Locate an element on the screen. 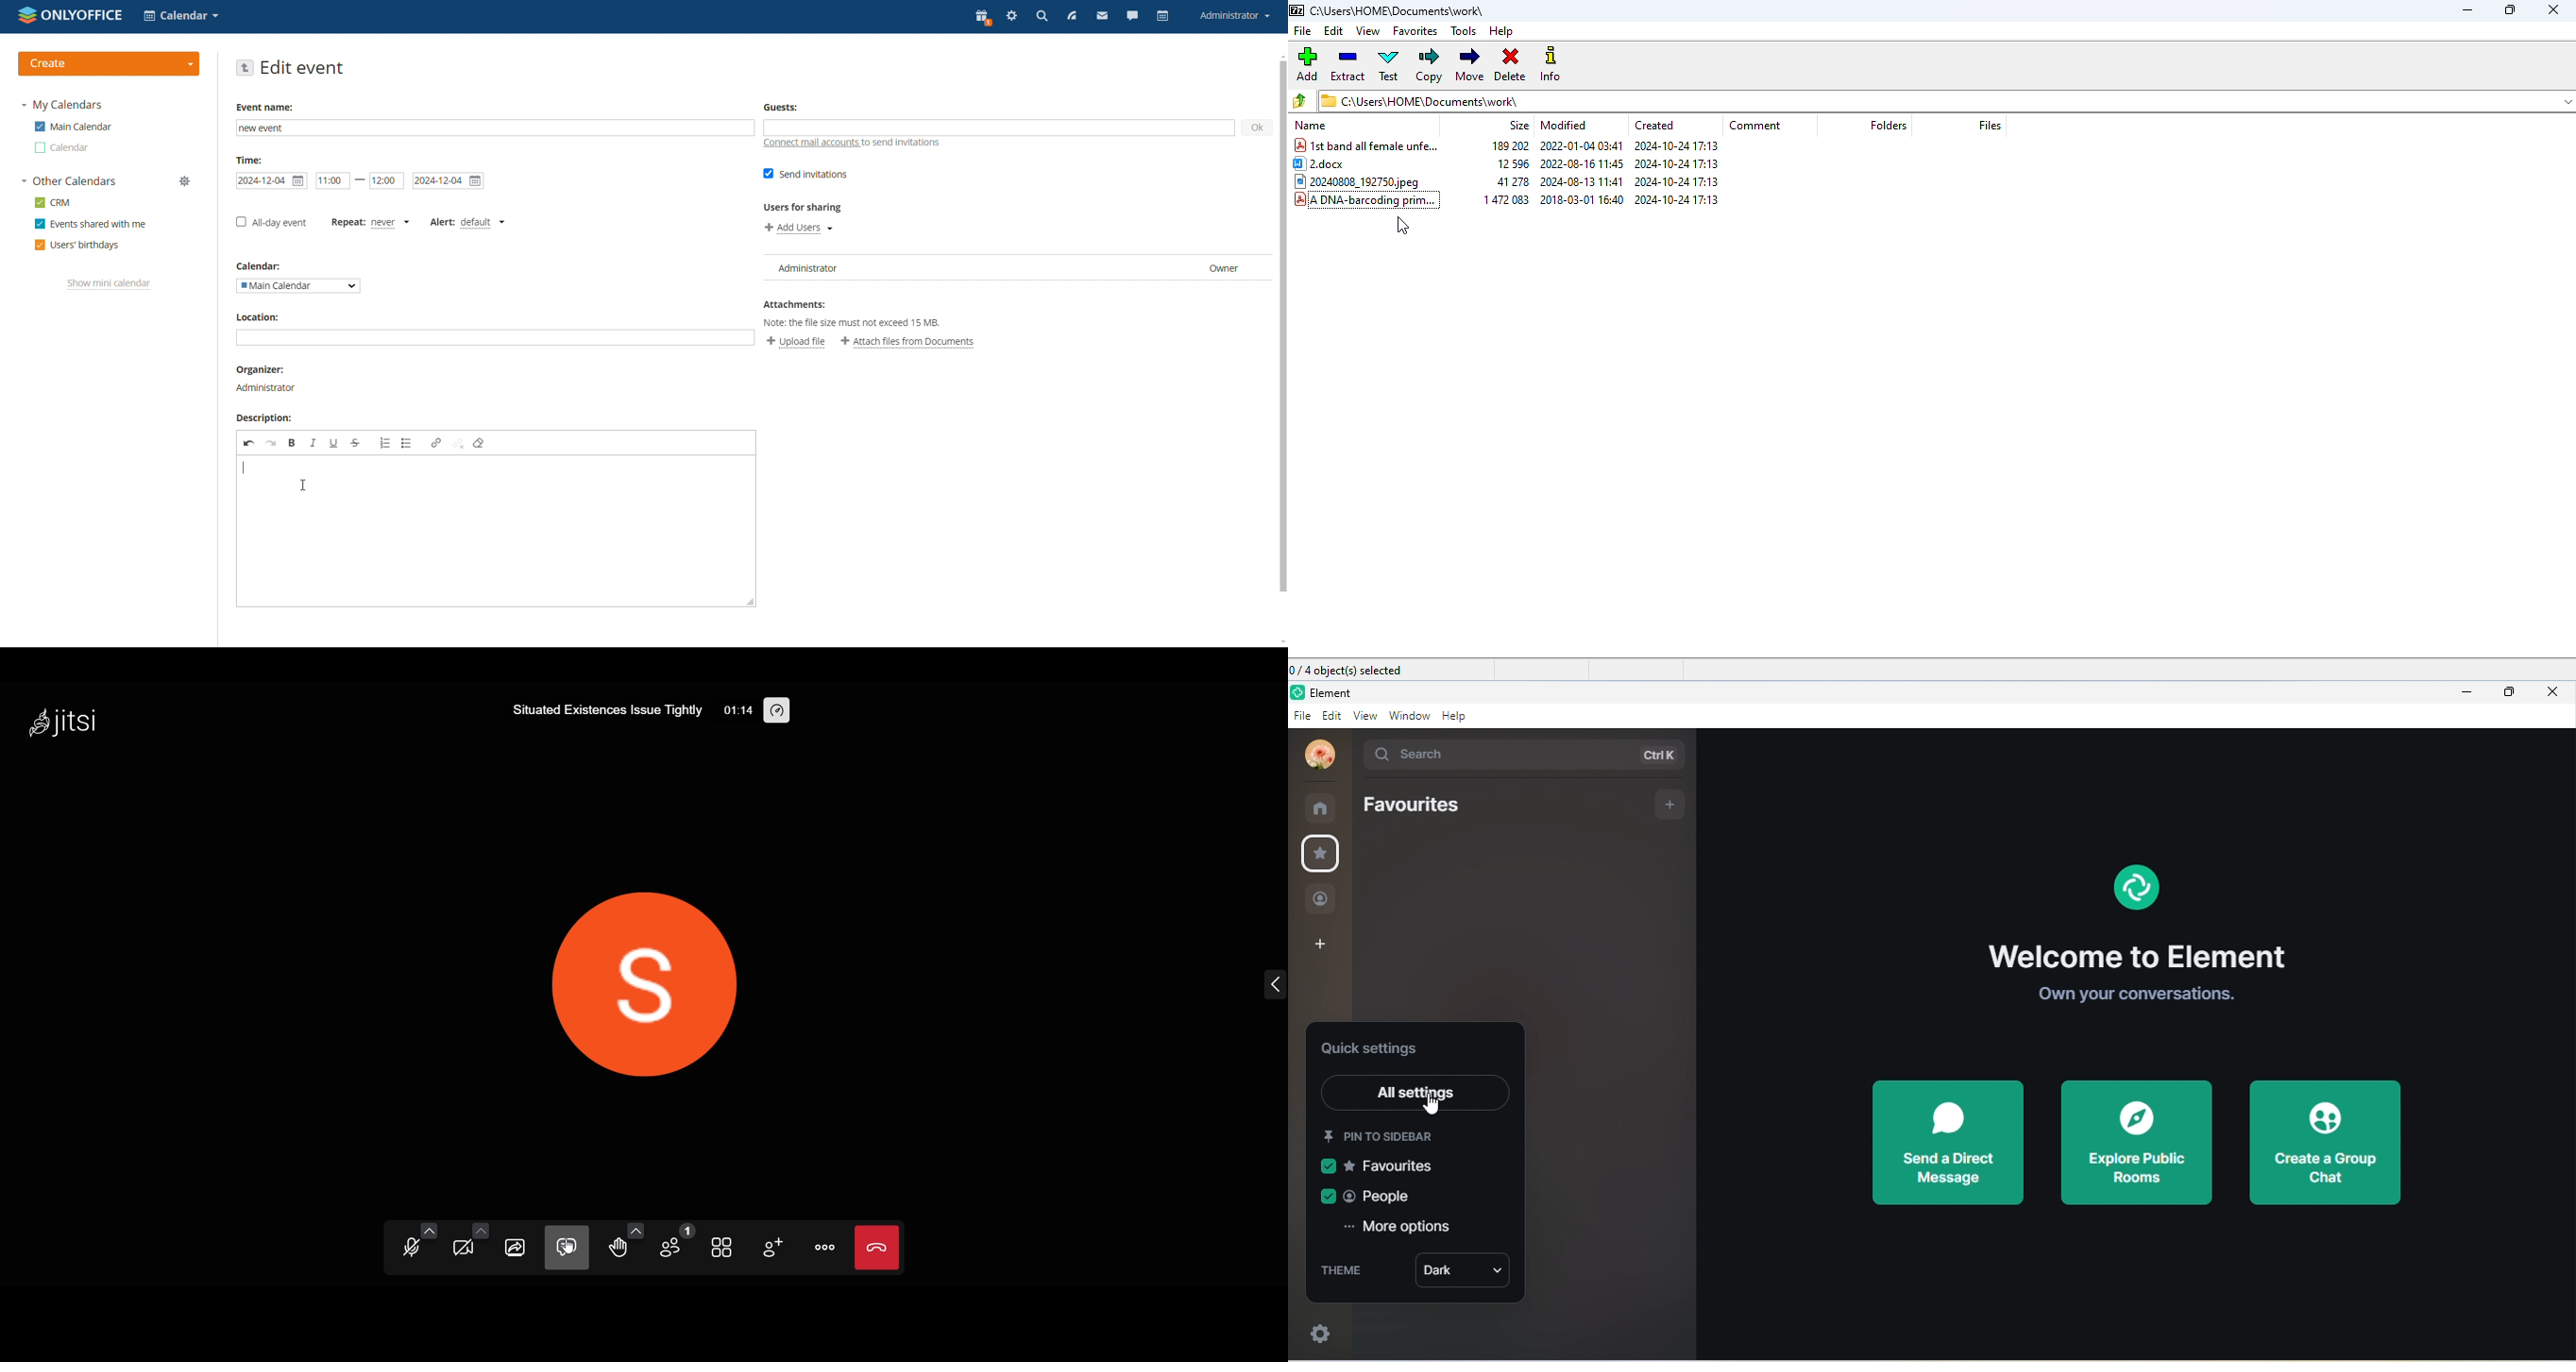 The width and height of the screenshot is (2576, 1372). cursor is located at coordinates (305, 485).